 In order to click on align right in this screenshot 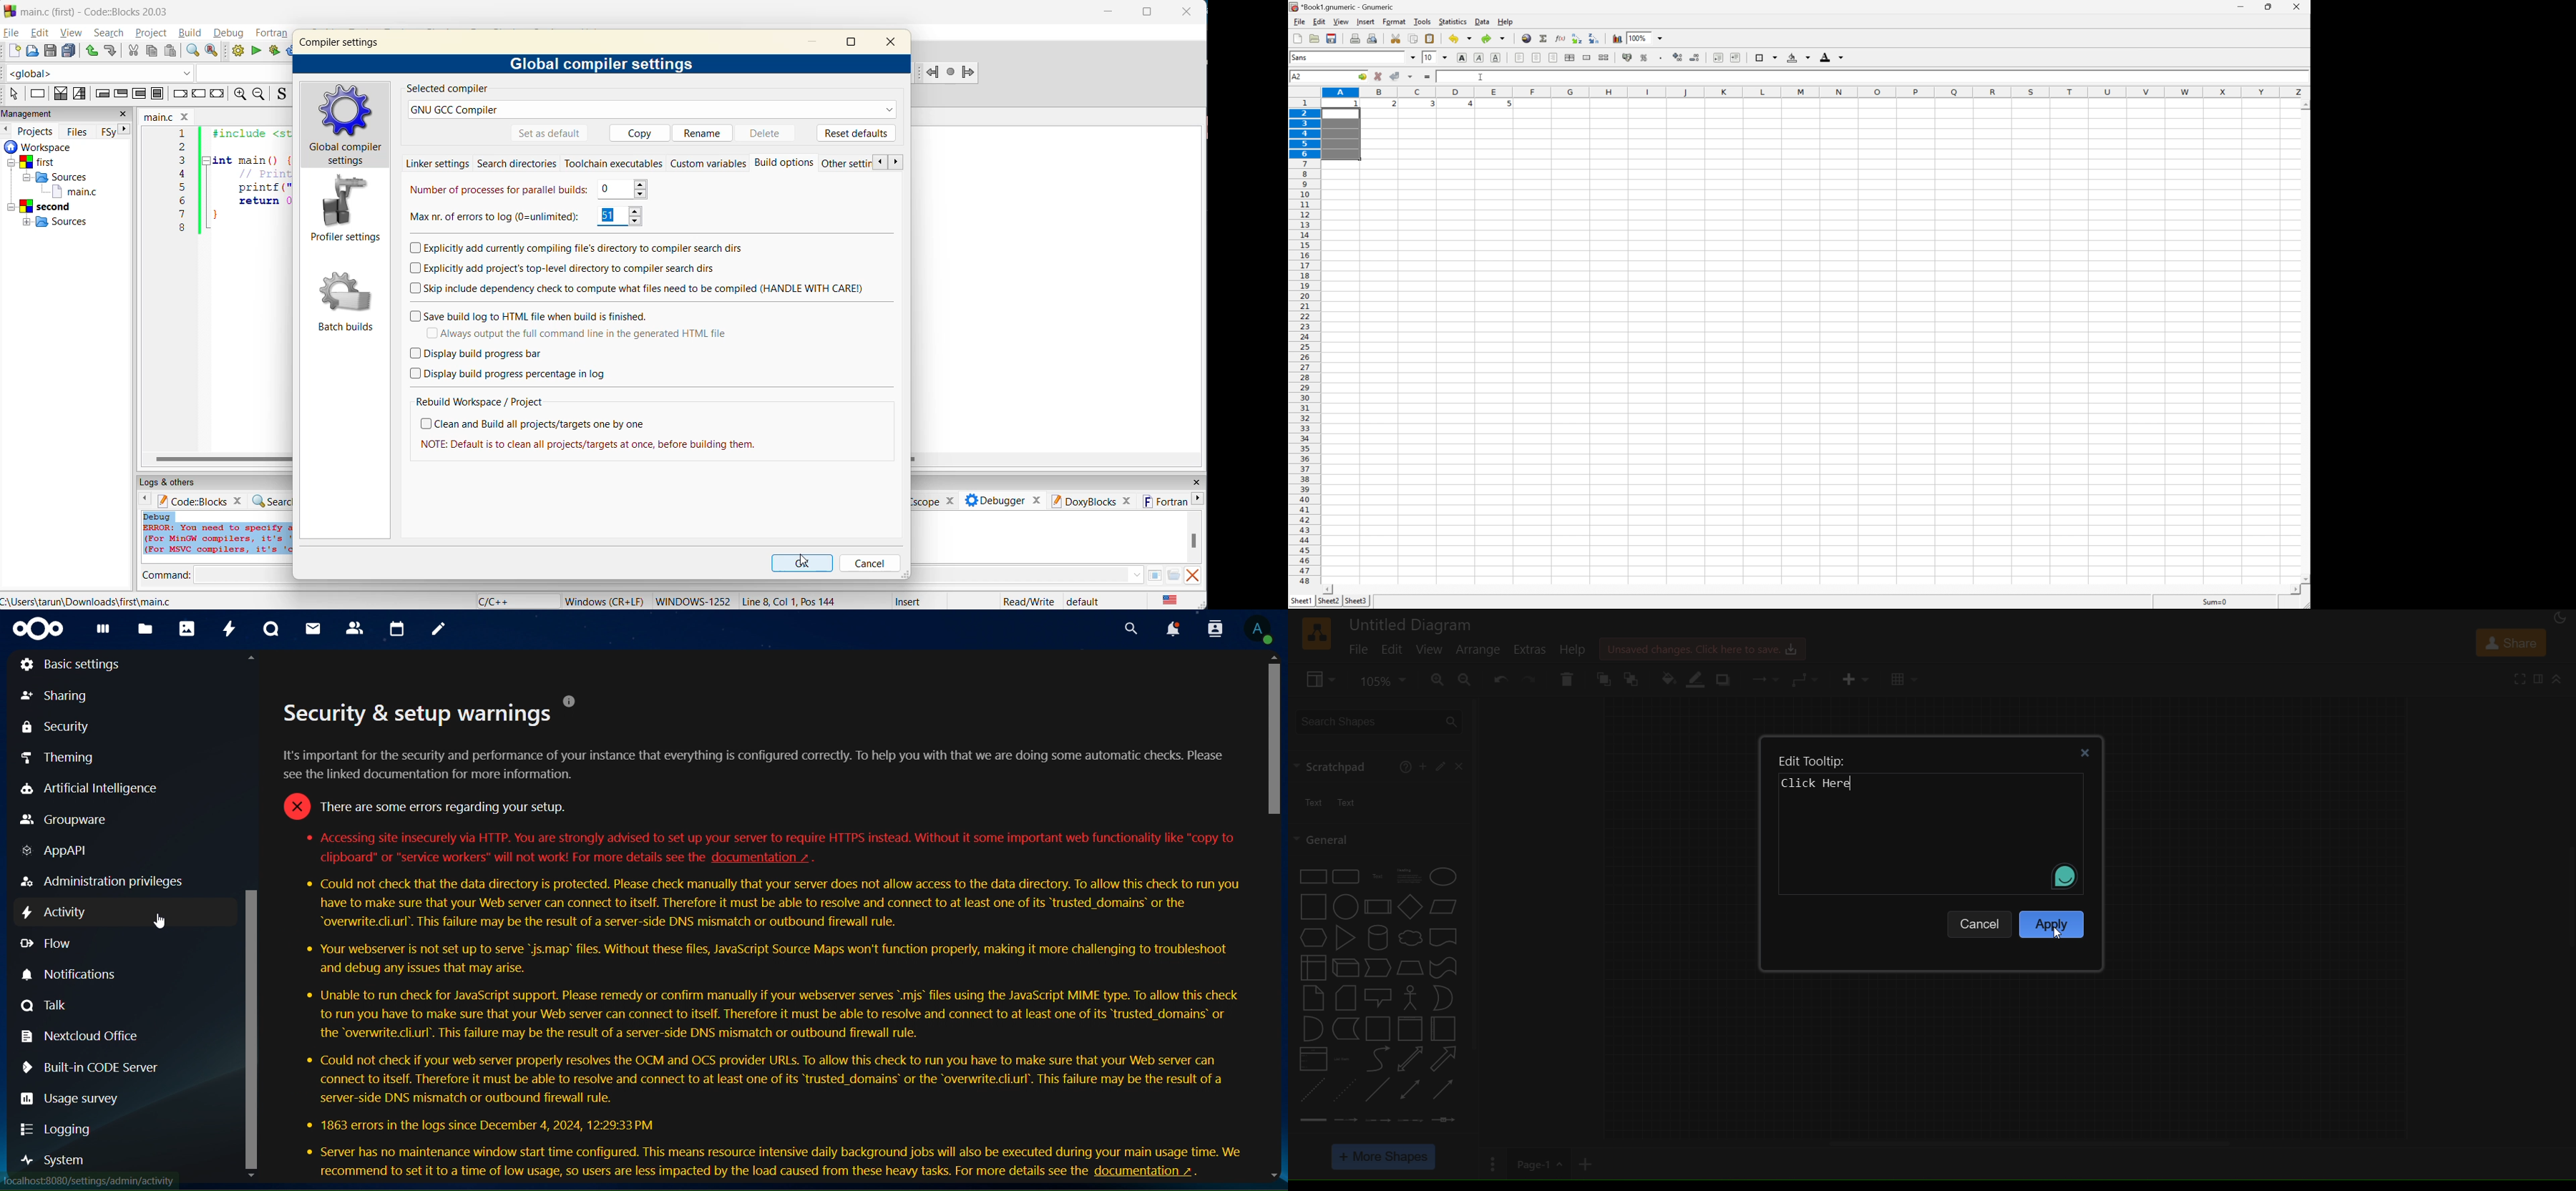, I will do `click(1553, 58)`.